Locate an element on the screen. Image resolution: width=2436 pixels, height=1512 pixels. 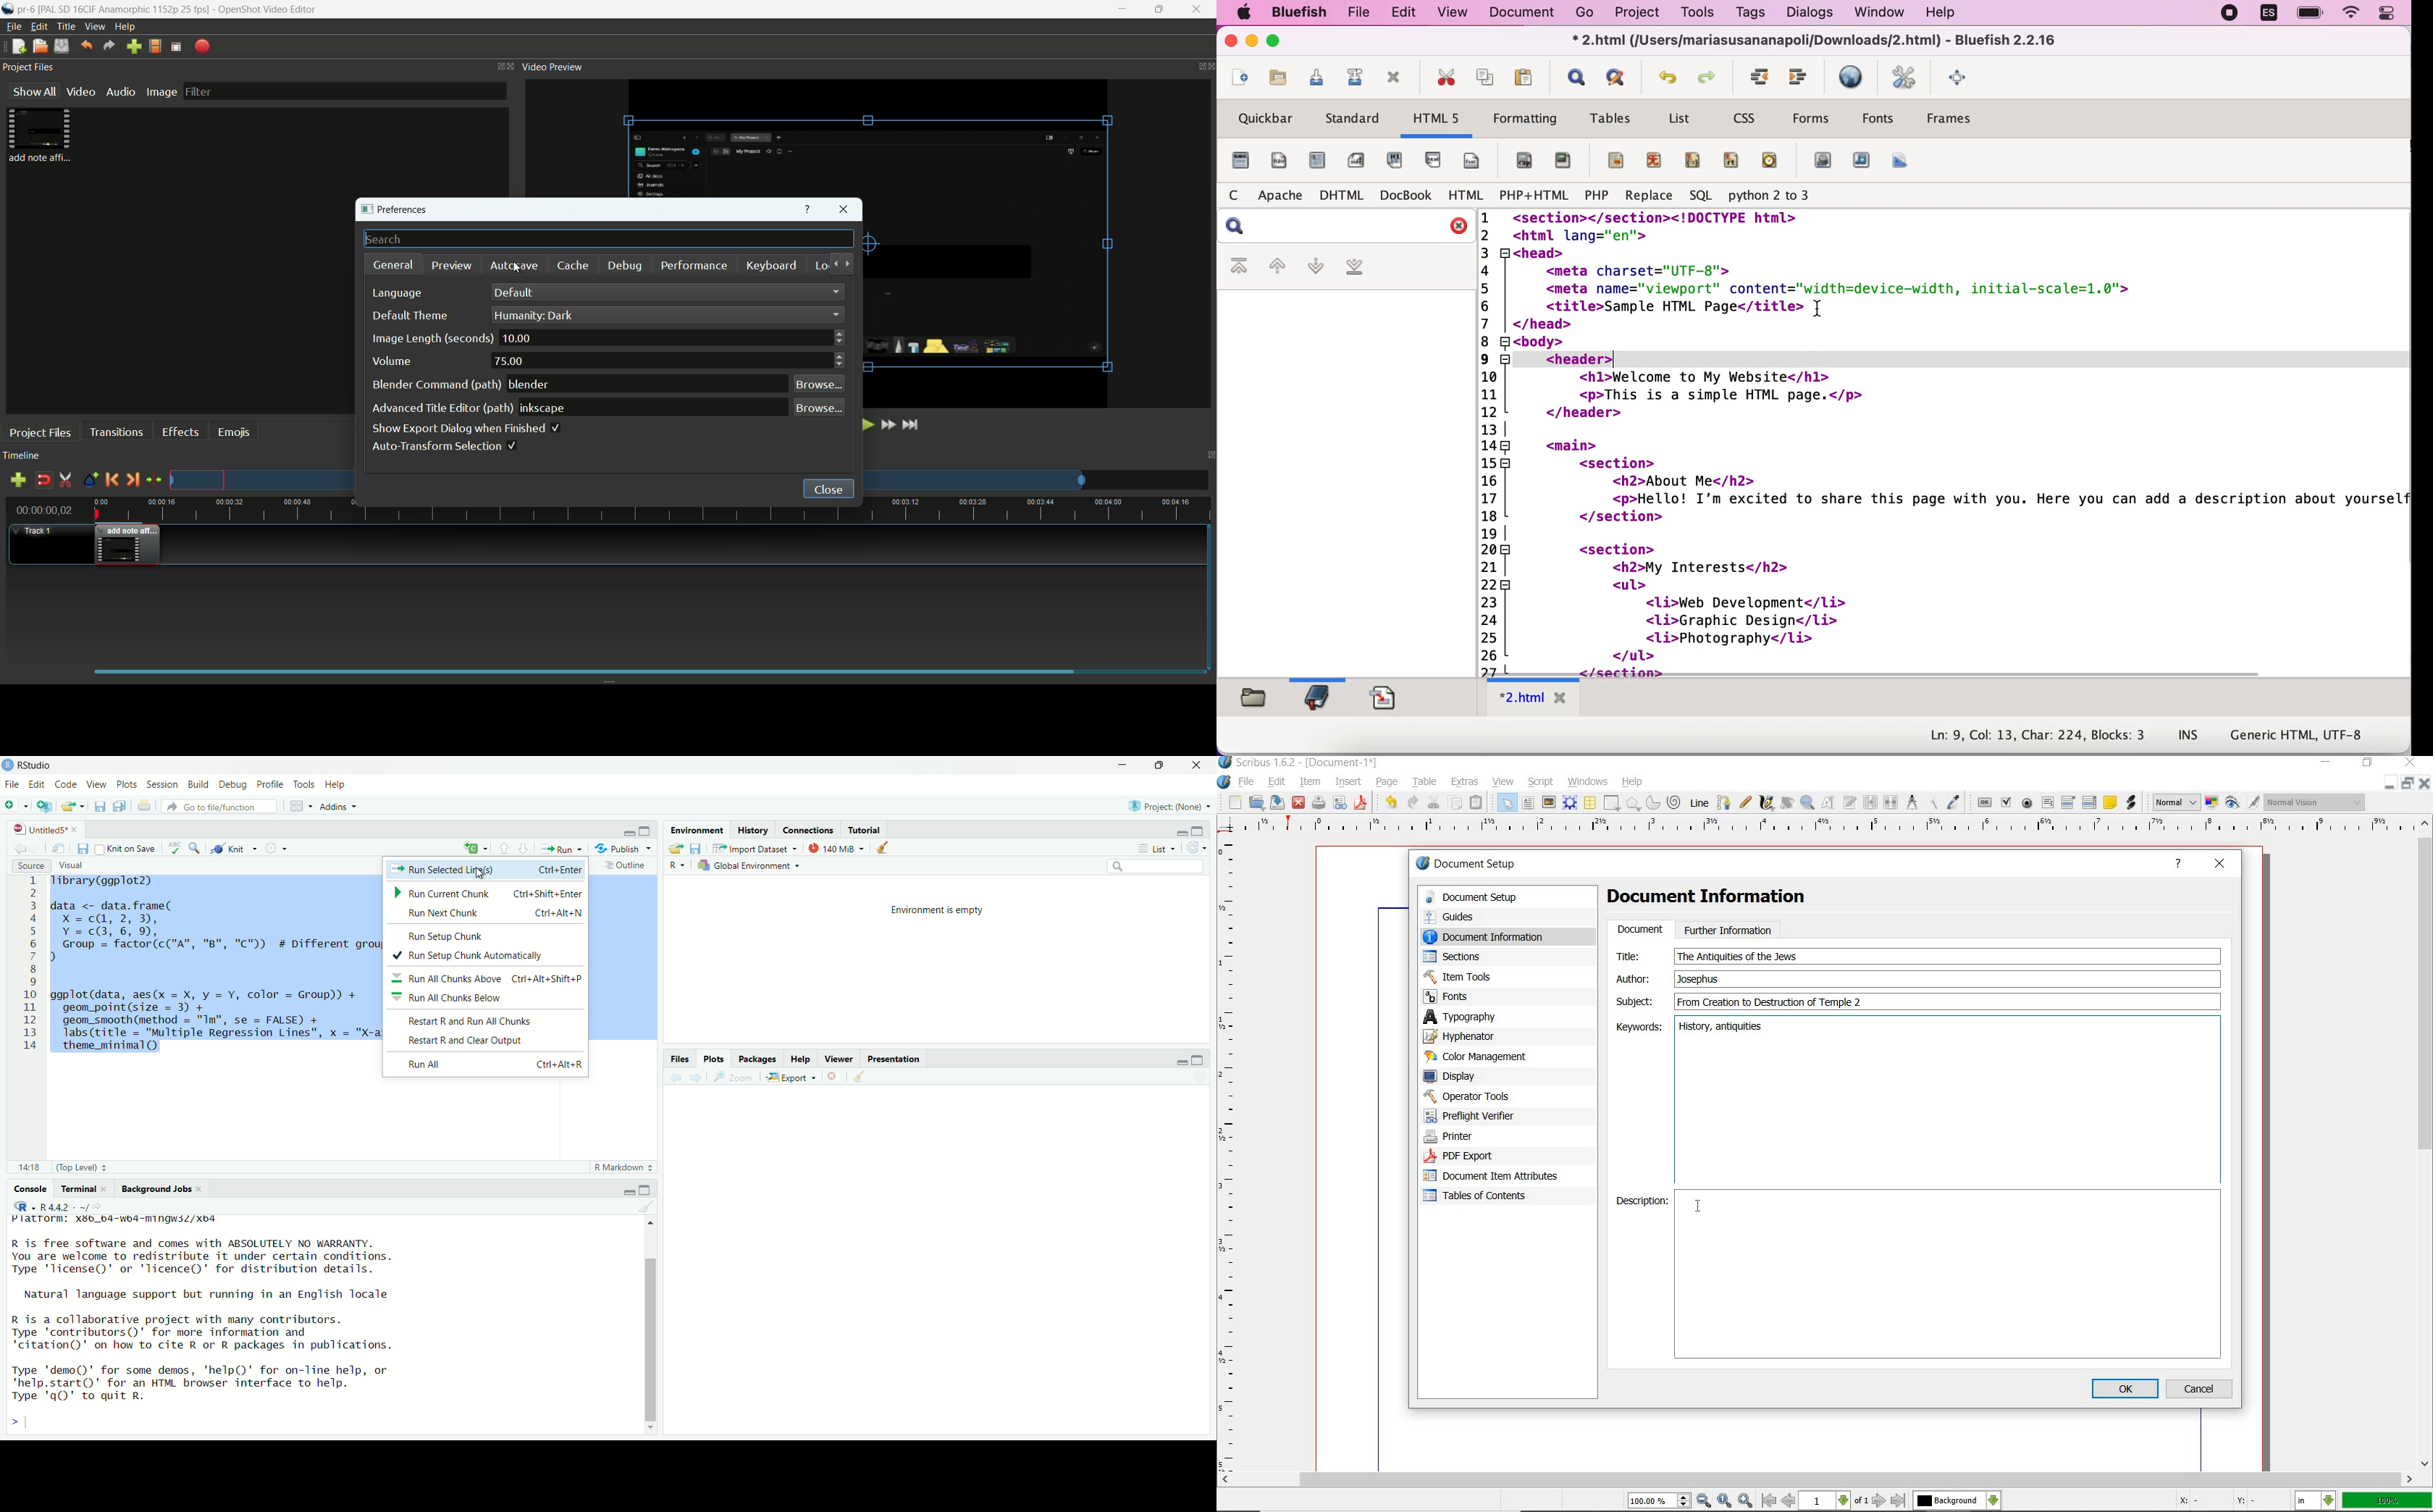
Item Tools is located at coordinates (1491, 976).